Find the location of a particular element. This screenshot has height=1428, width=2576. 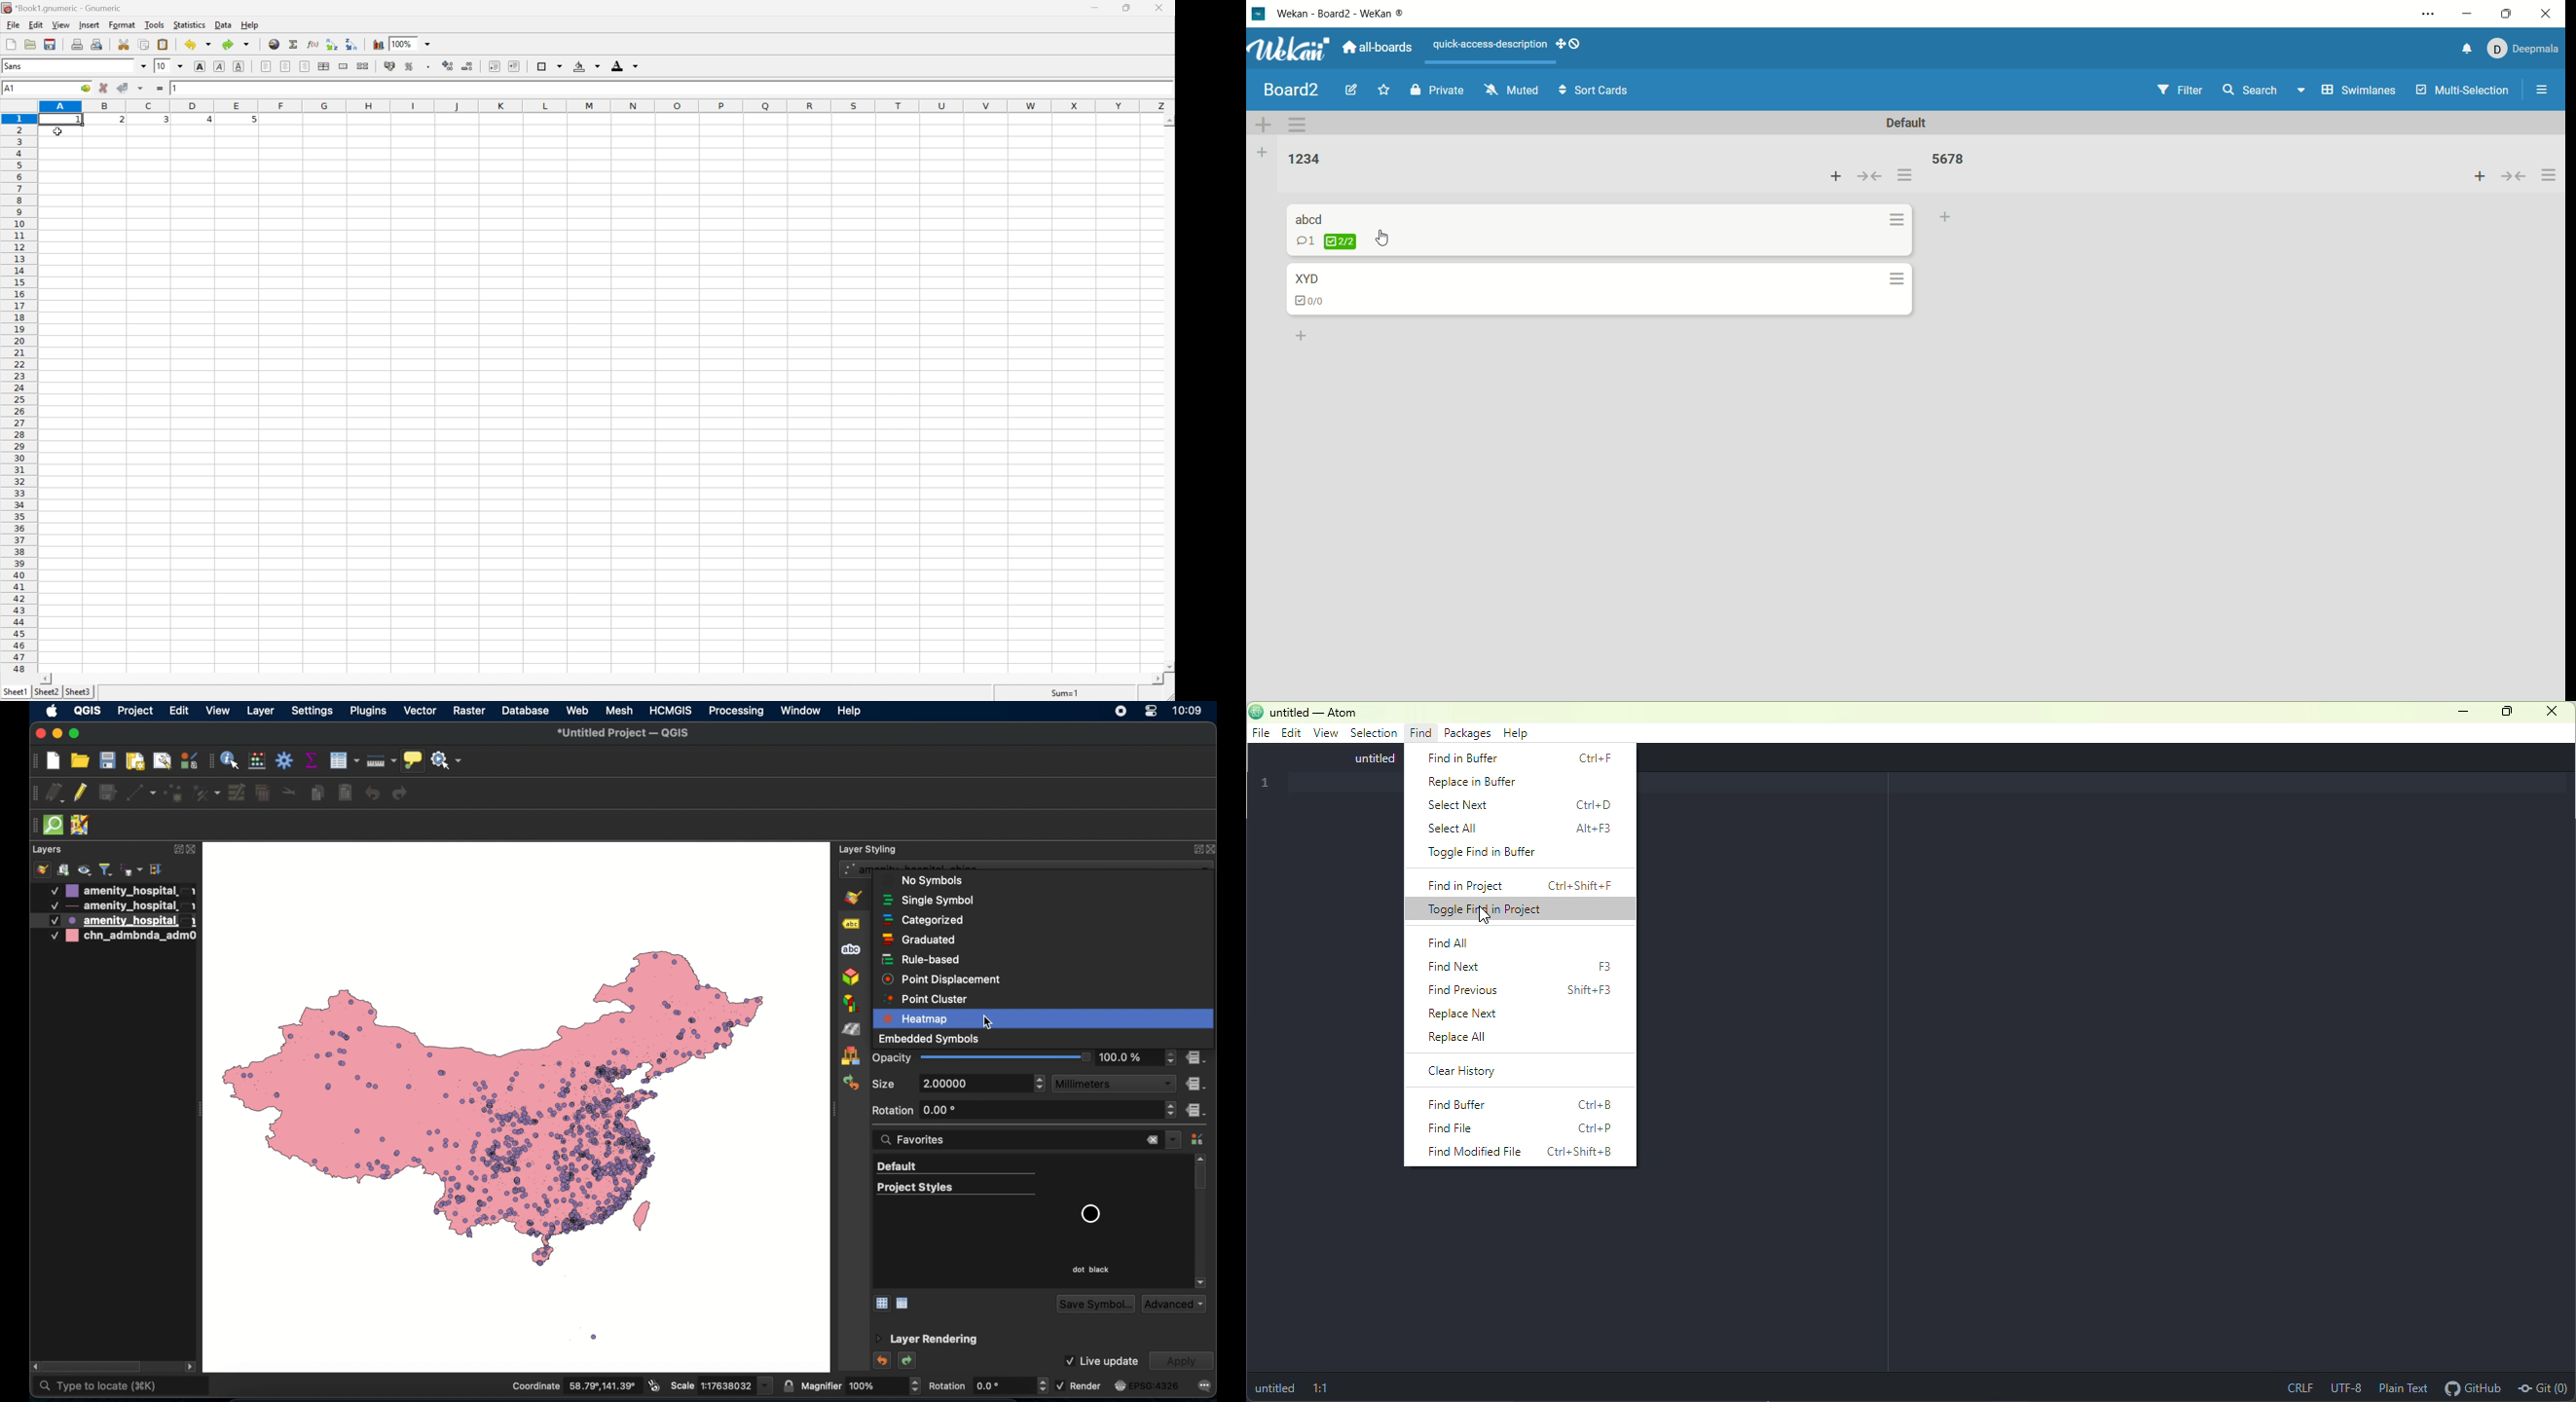

options is located at coordinates (2548, 93).